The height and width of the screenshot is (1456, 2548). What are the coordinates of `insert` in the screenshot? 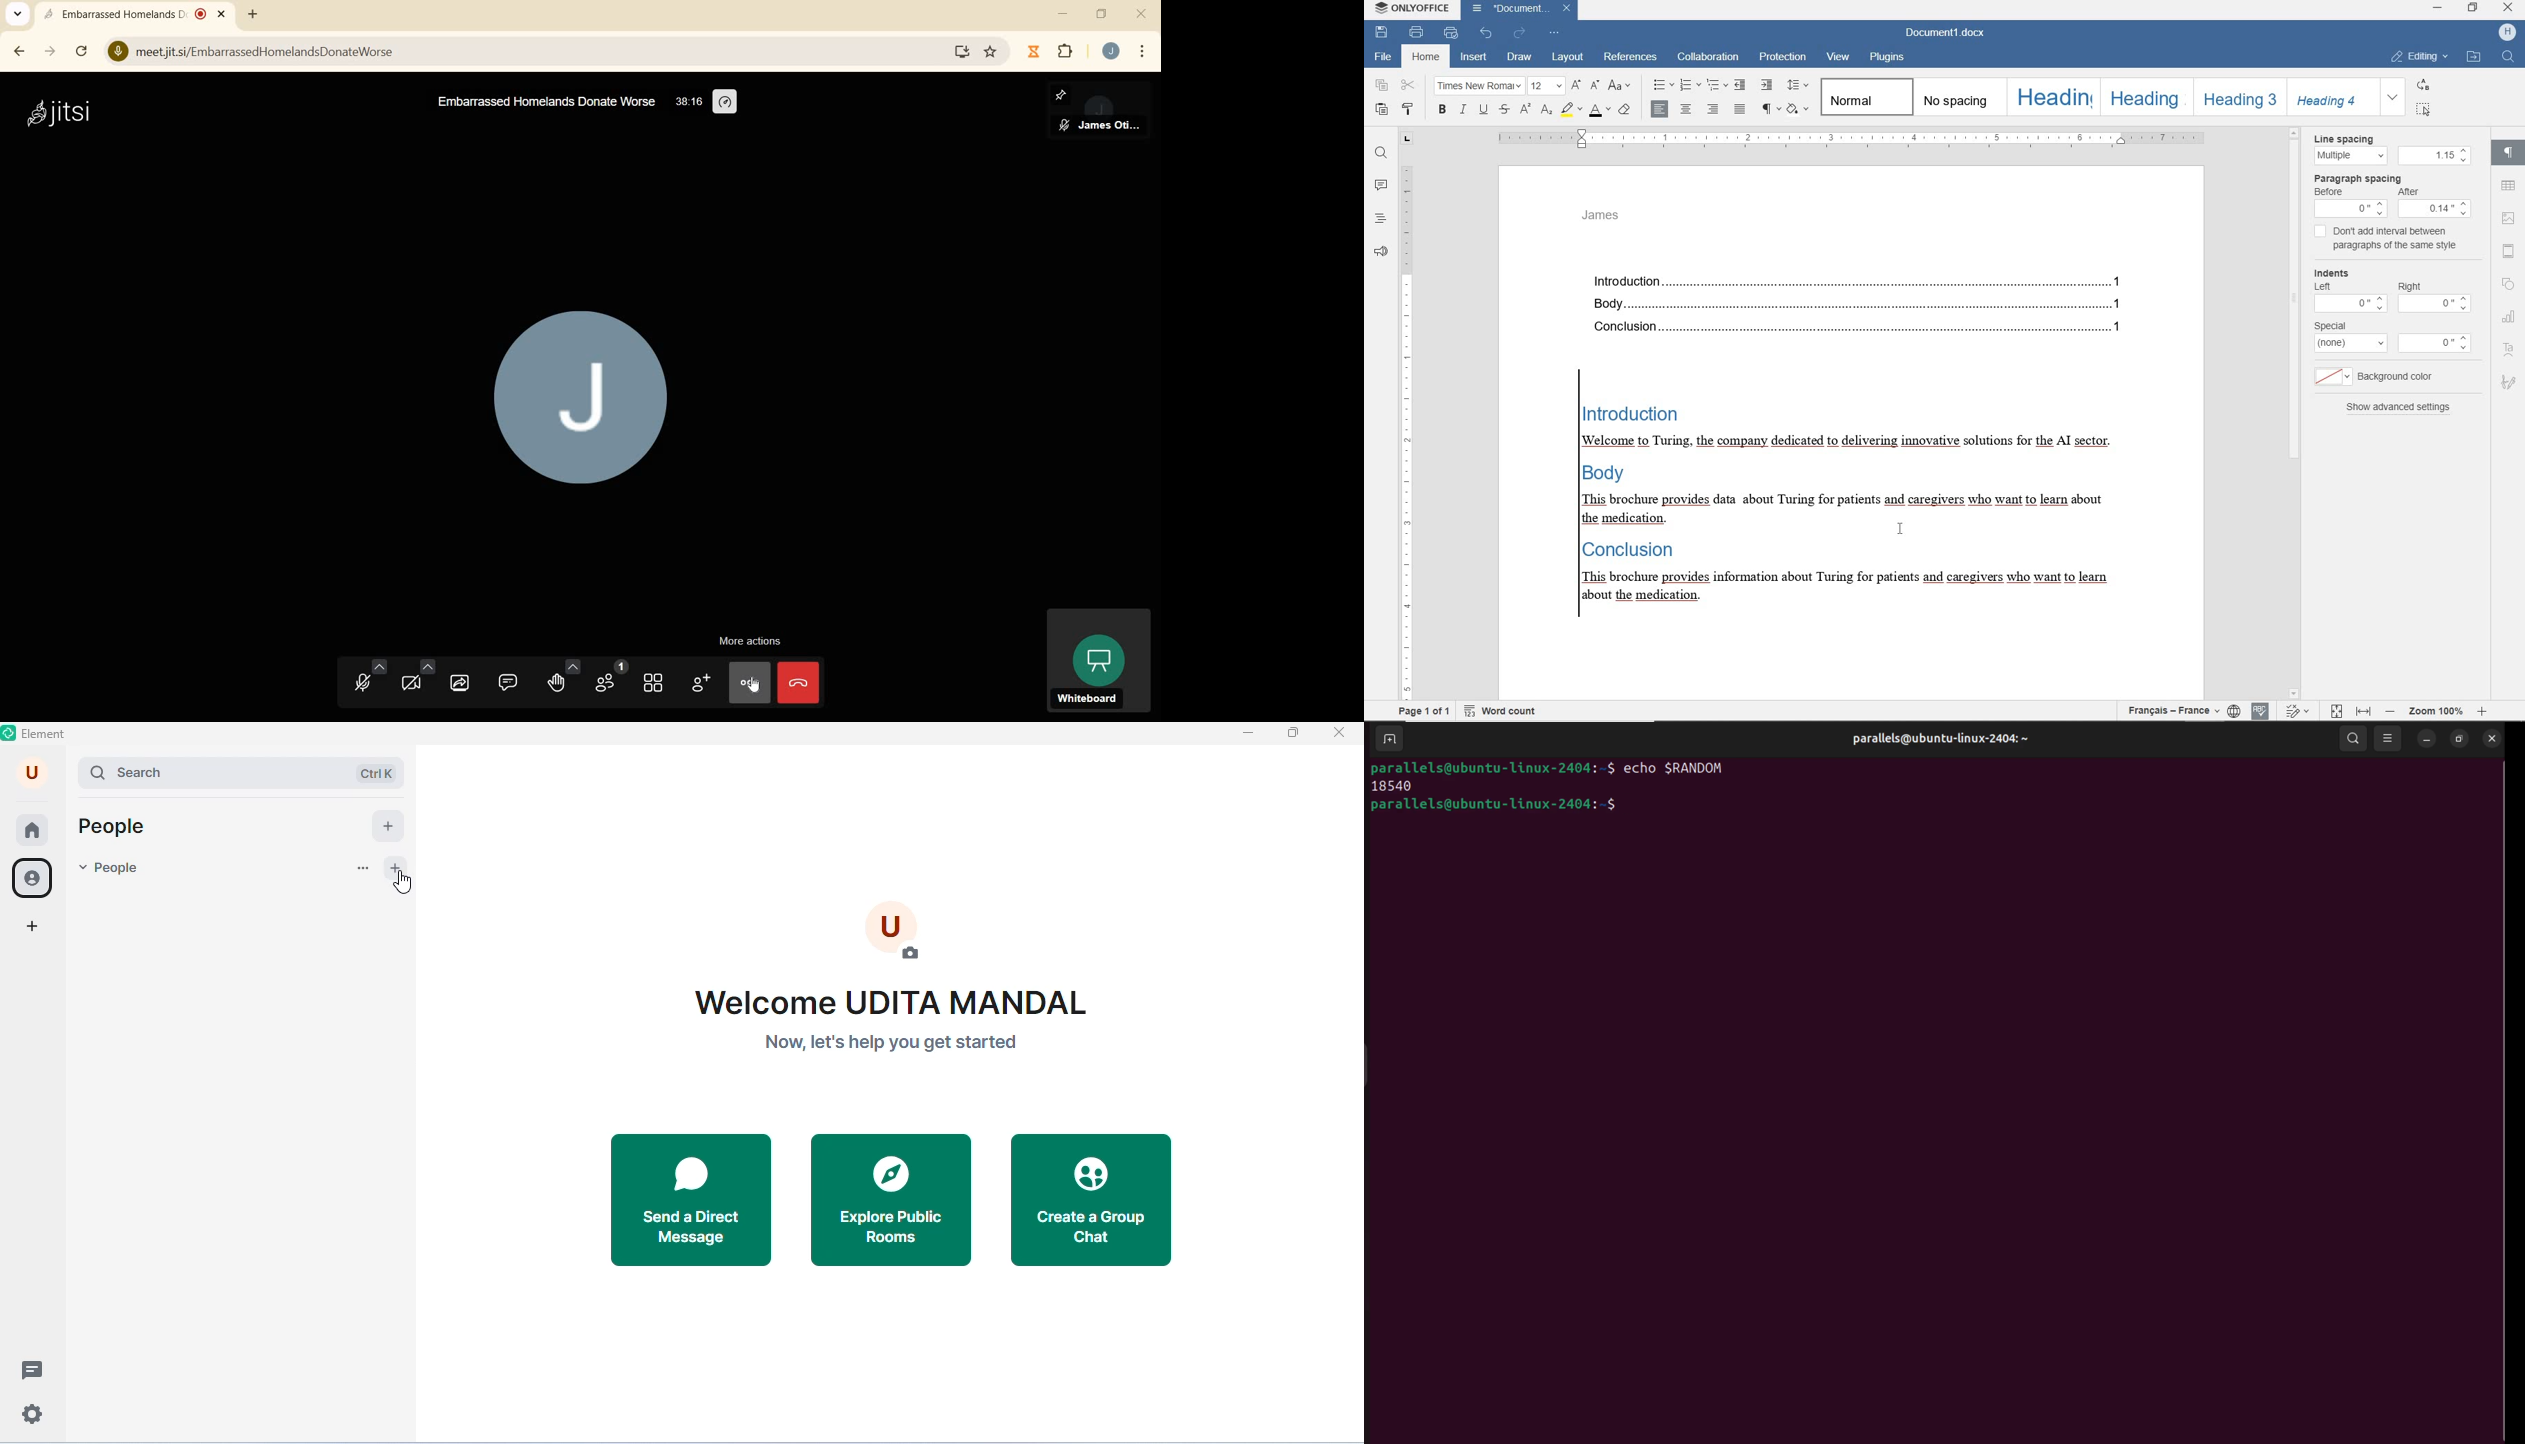 It's located at (1474, 57).